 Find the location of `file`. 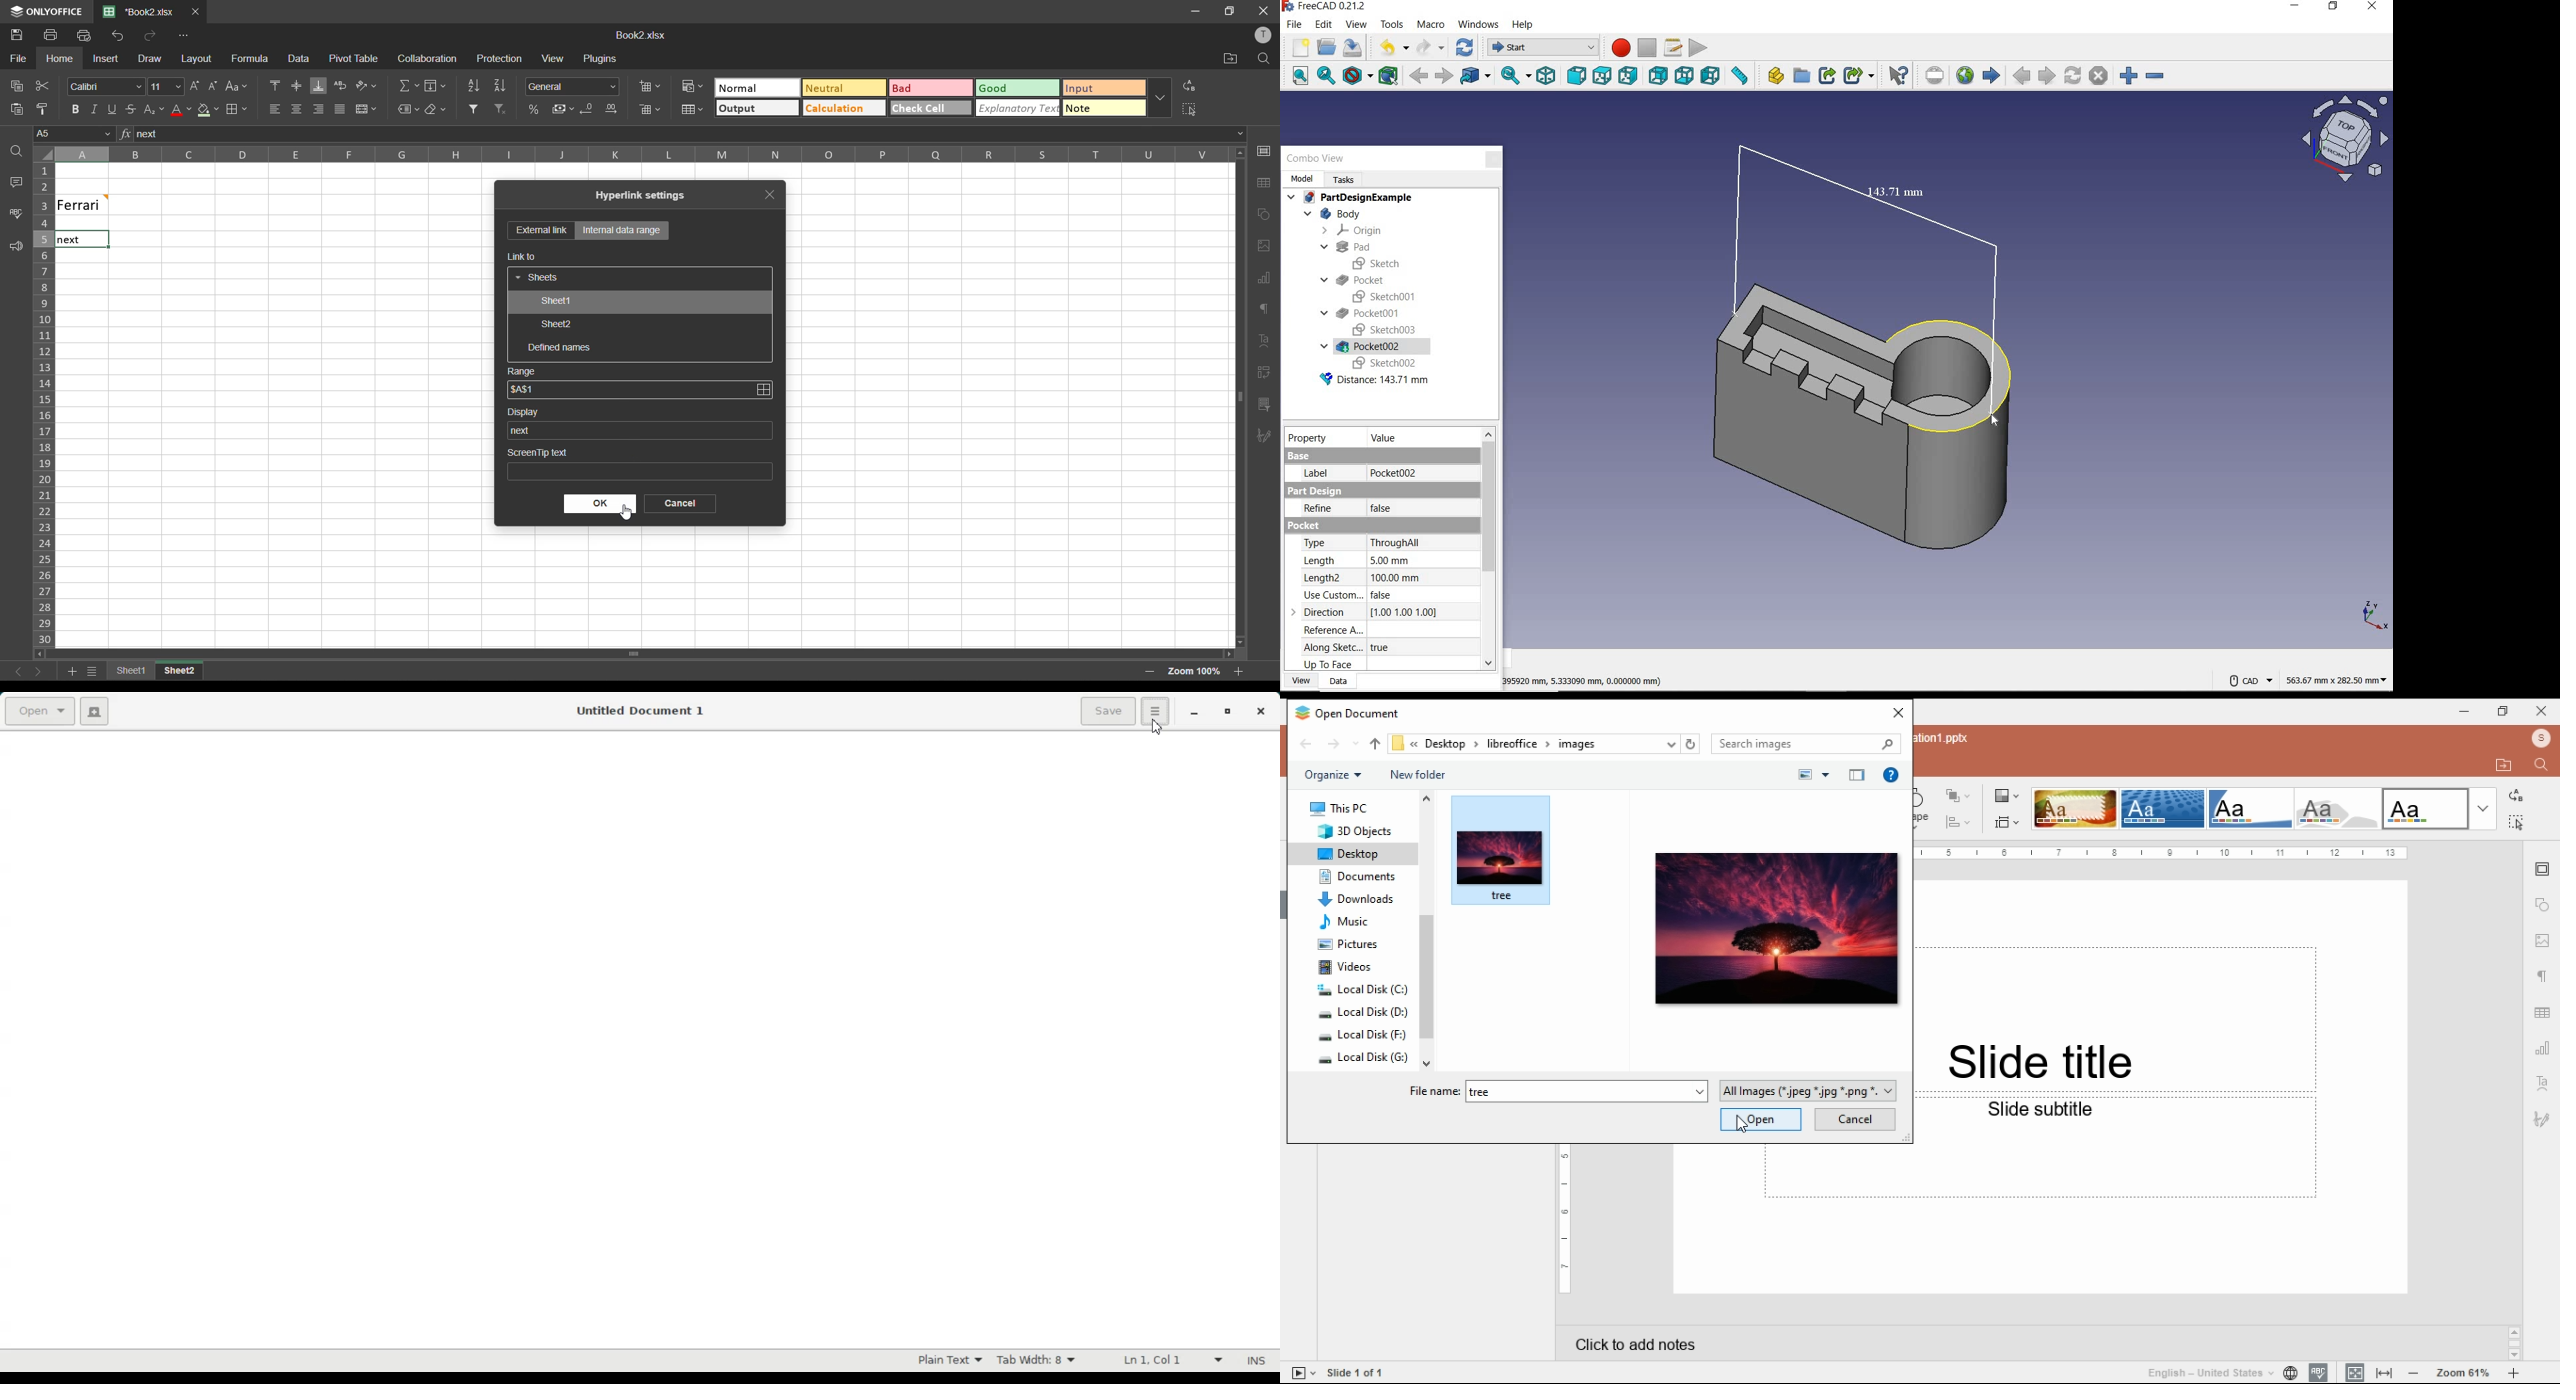

file is located at coordinates (1292, 26).